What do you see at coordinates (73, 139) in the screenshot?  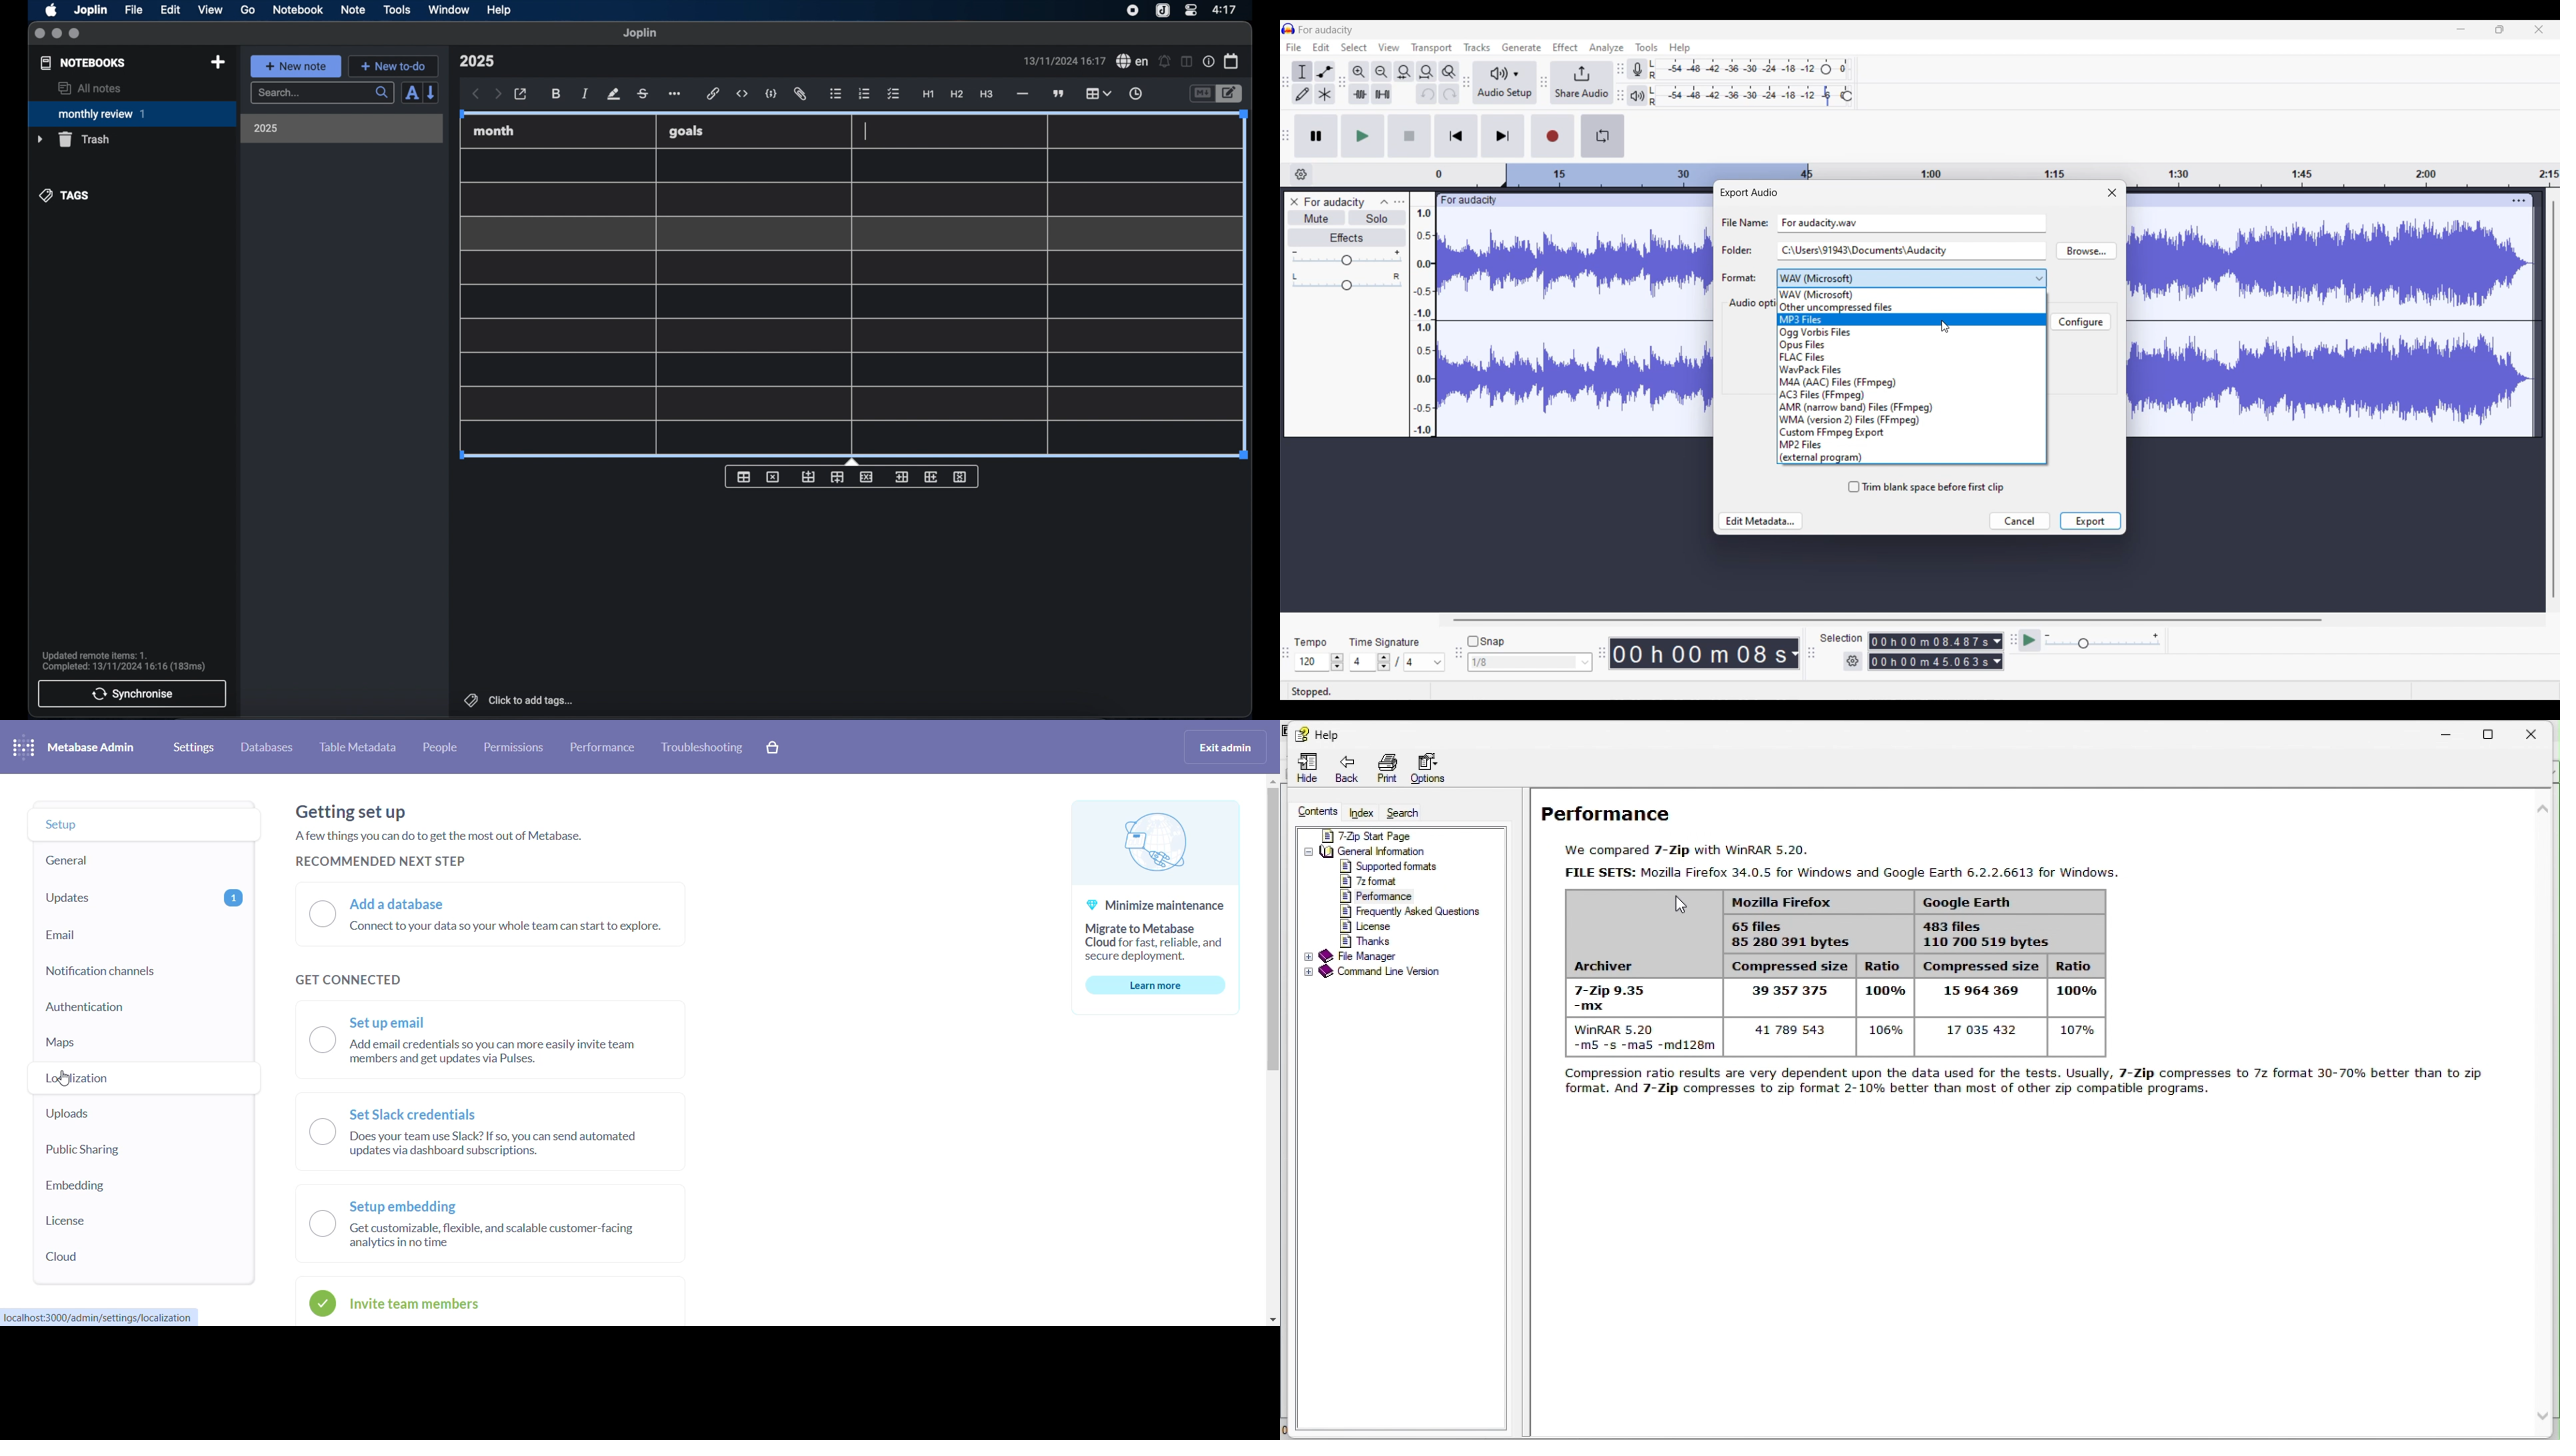 I see `trash` at bounding box center [73, 139].